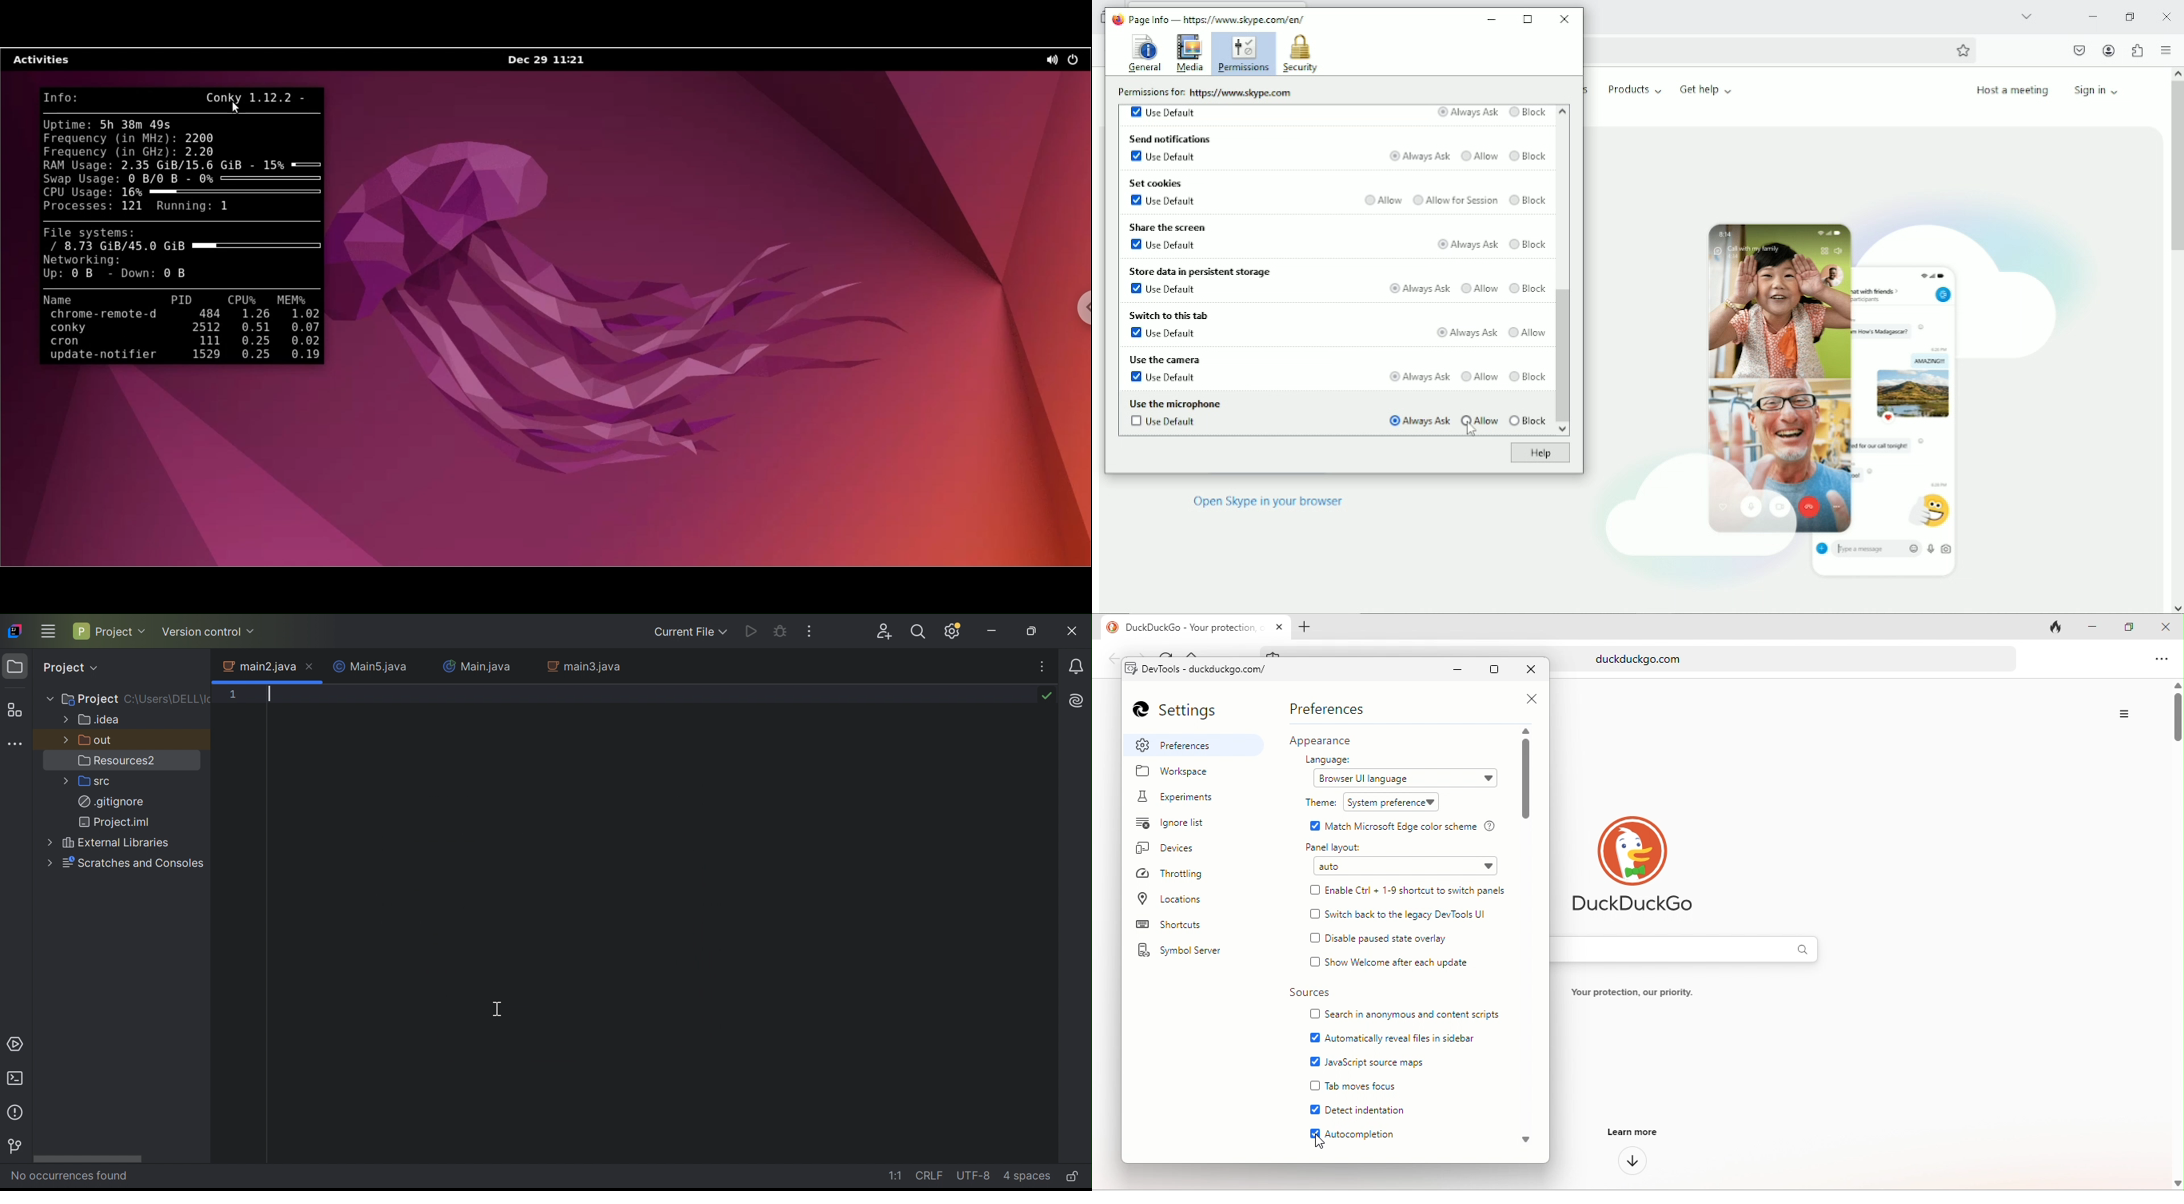  I want to click on Use default, so click(1161, 333).